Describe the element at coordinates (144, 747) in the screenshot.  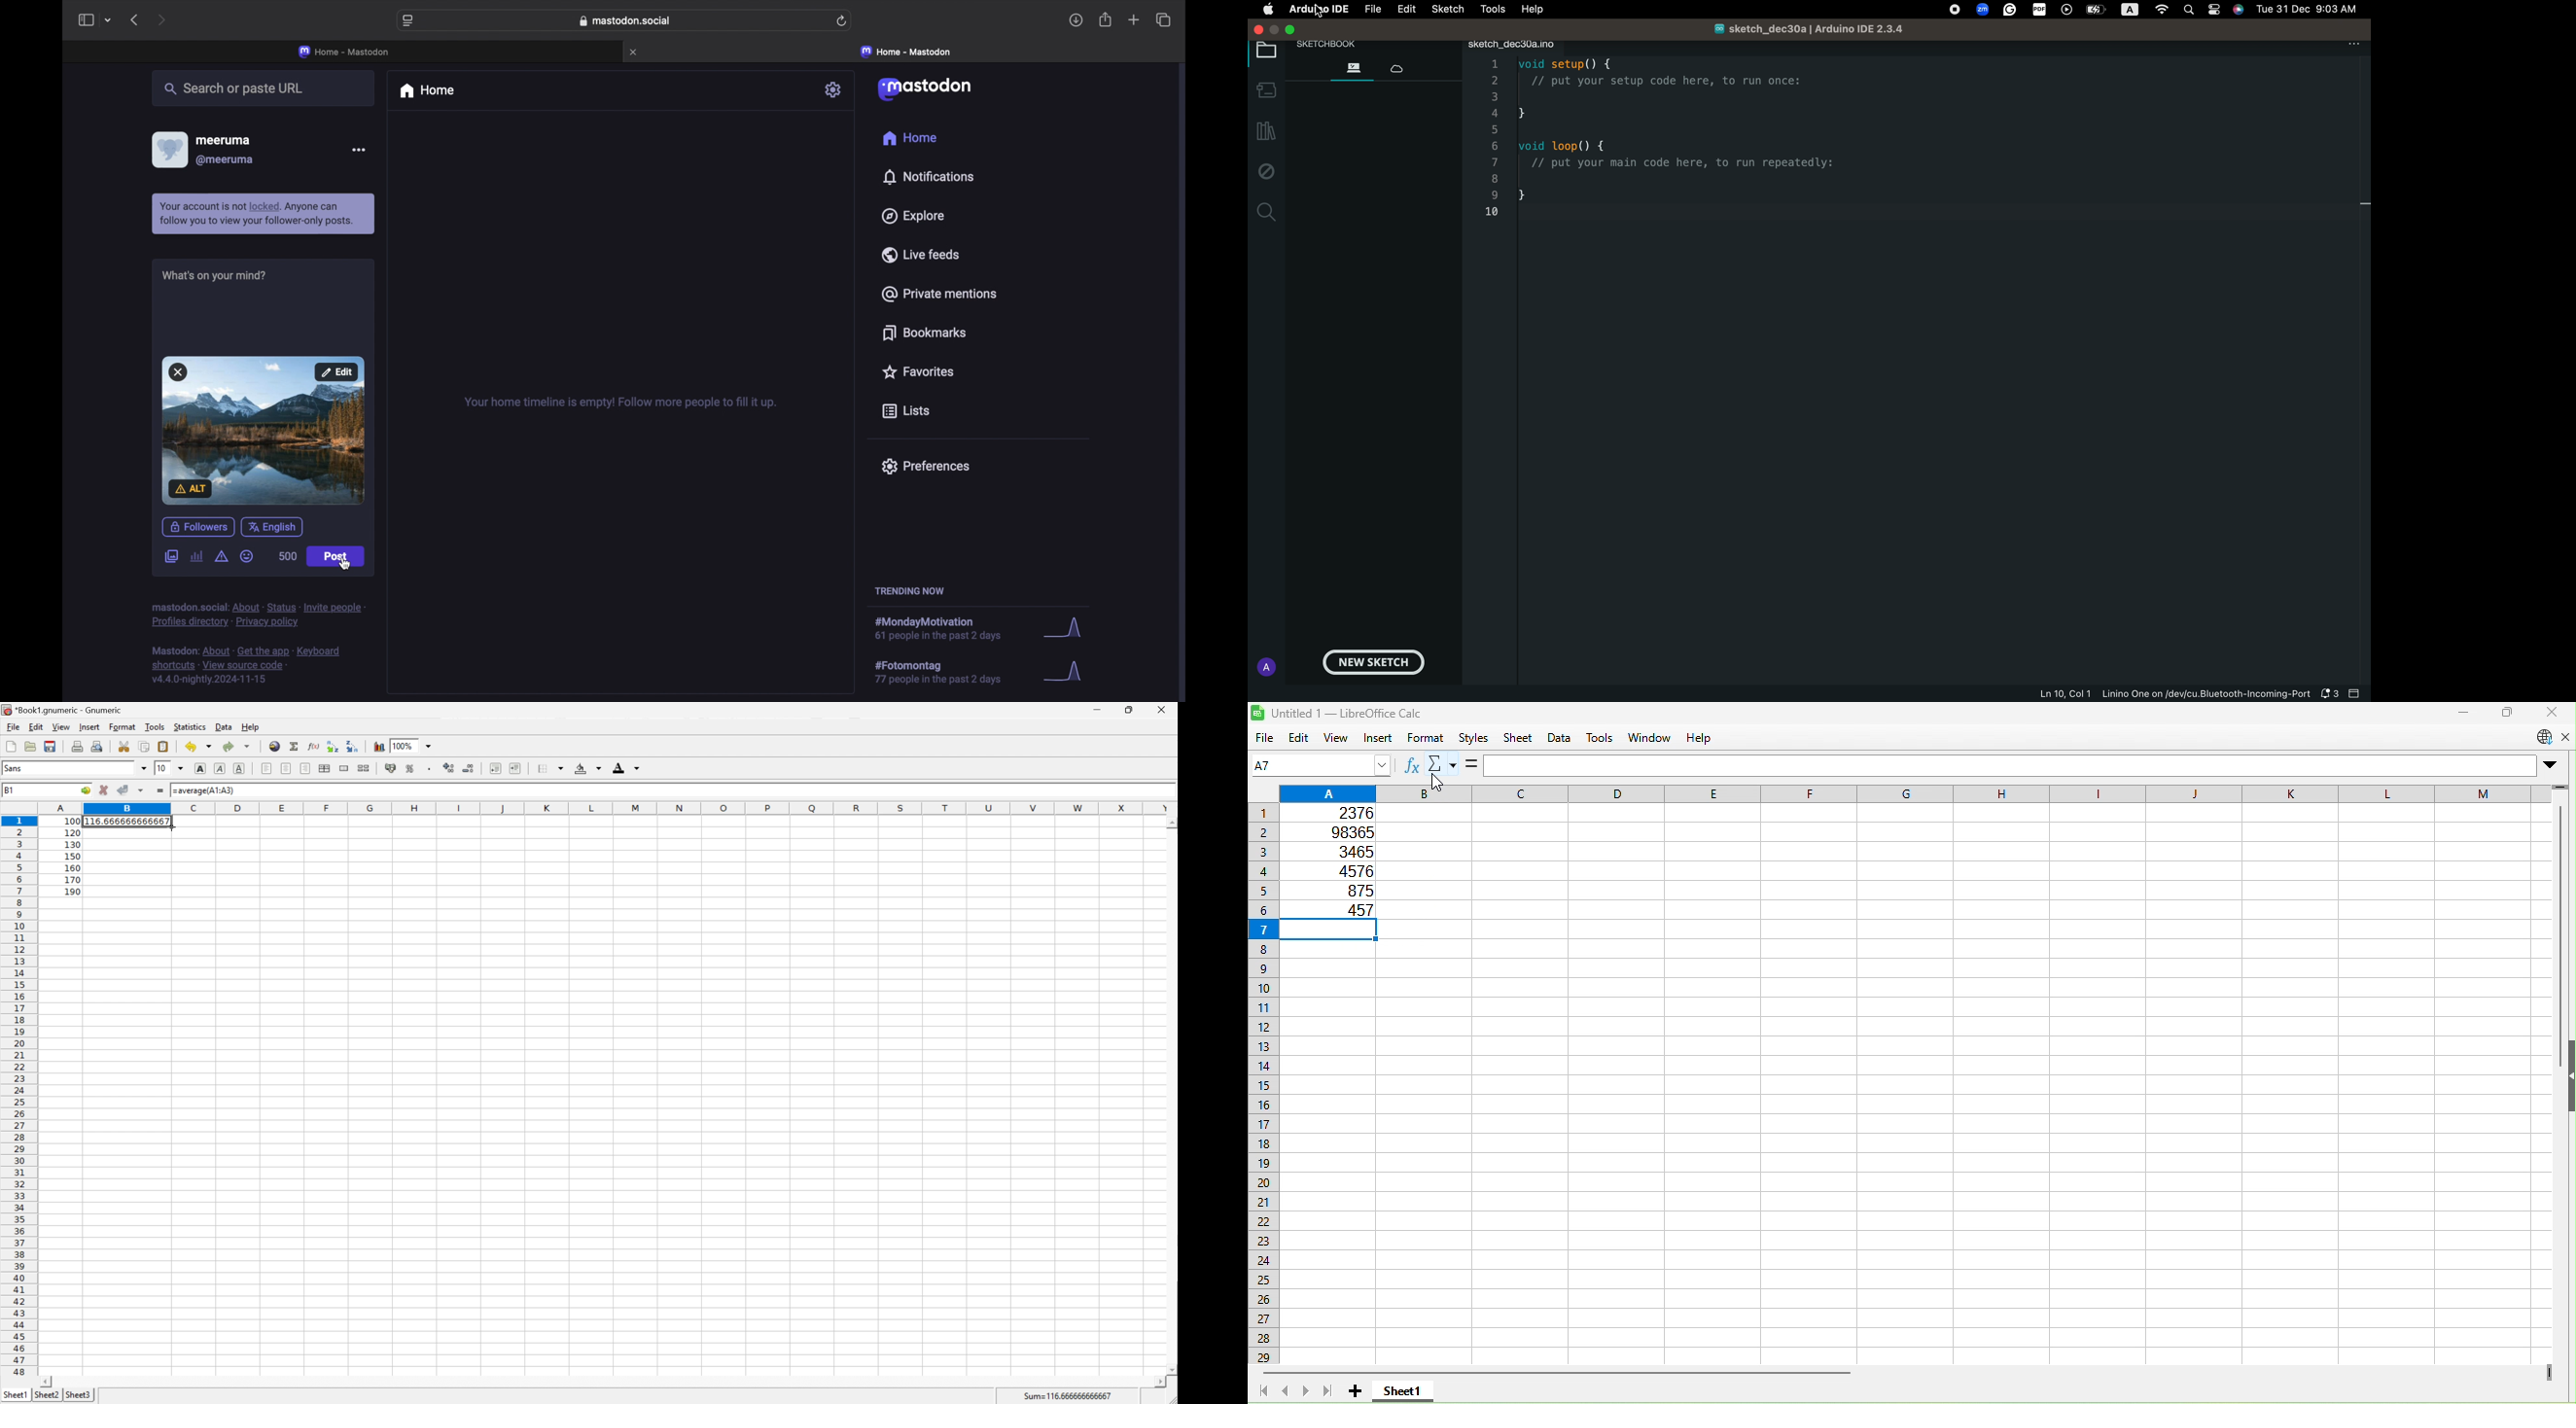
I see `Copy the selection` at that location.